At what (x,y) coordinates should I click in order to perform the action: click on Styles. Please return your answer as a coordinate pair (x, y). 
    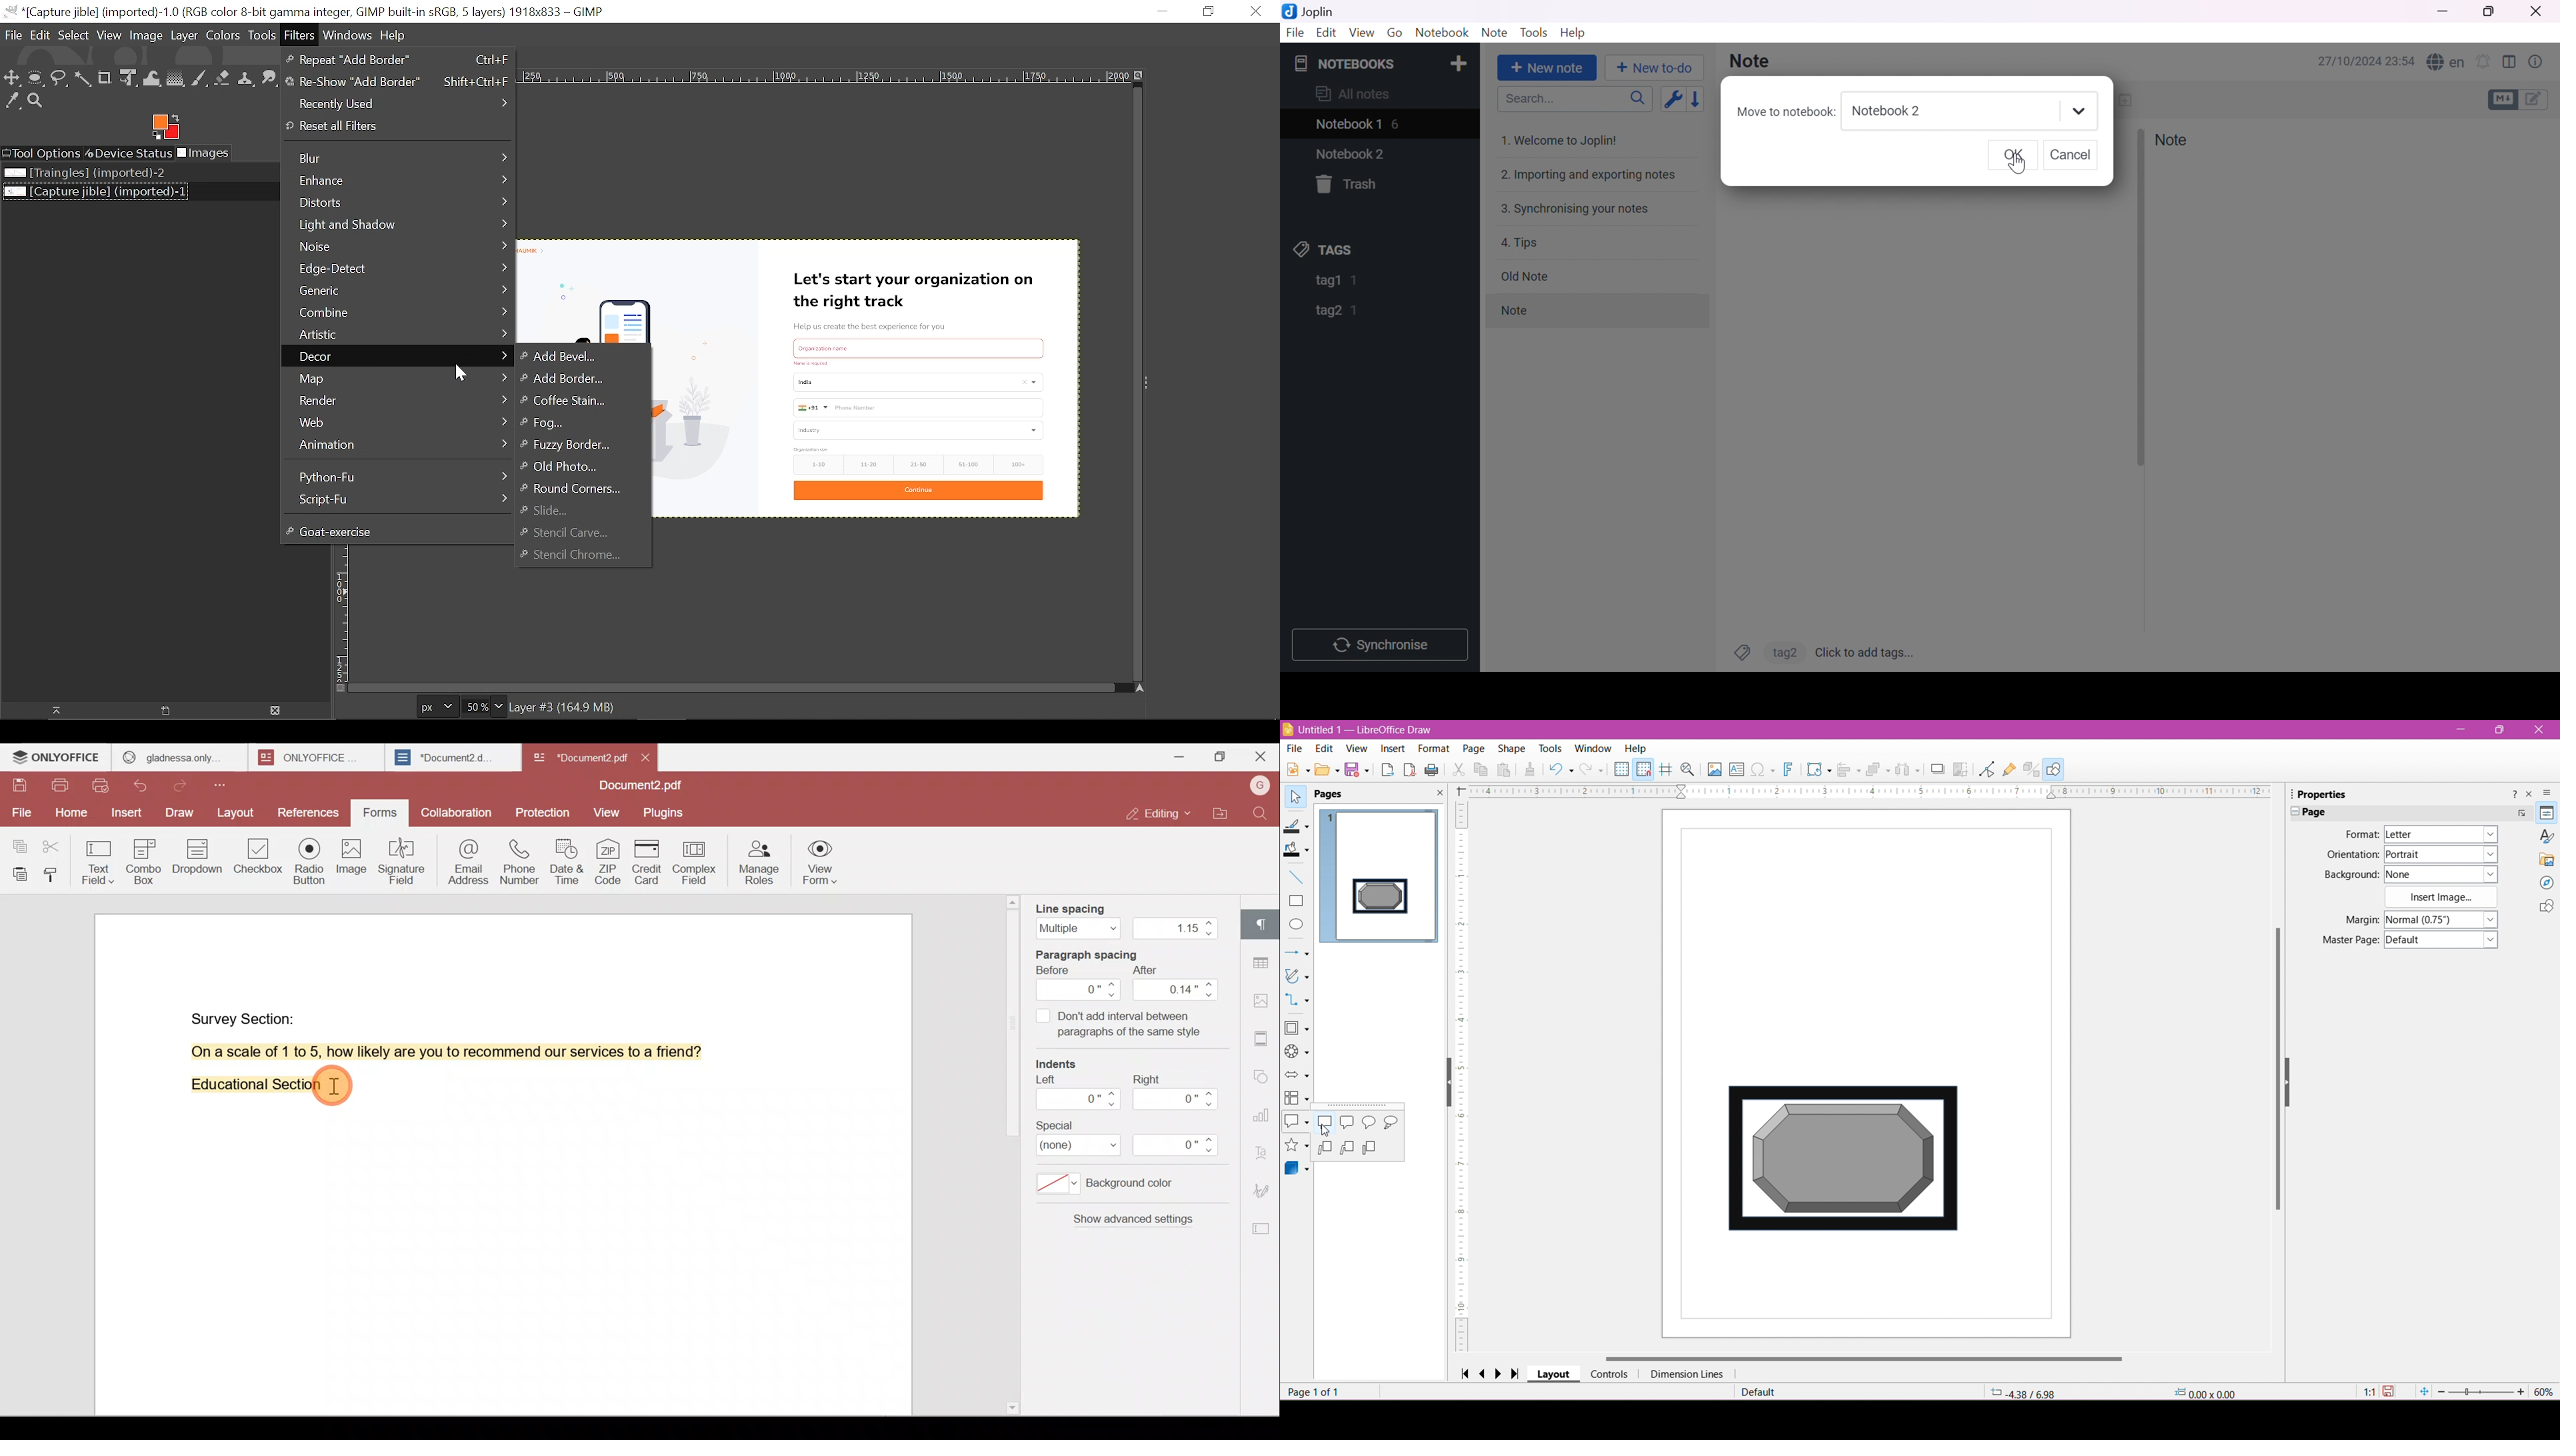
    Looking at the image, I should click on (2547, 836).